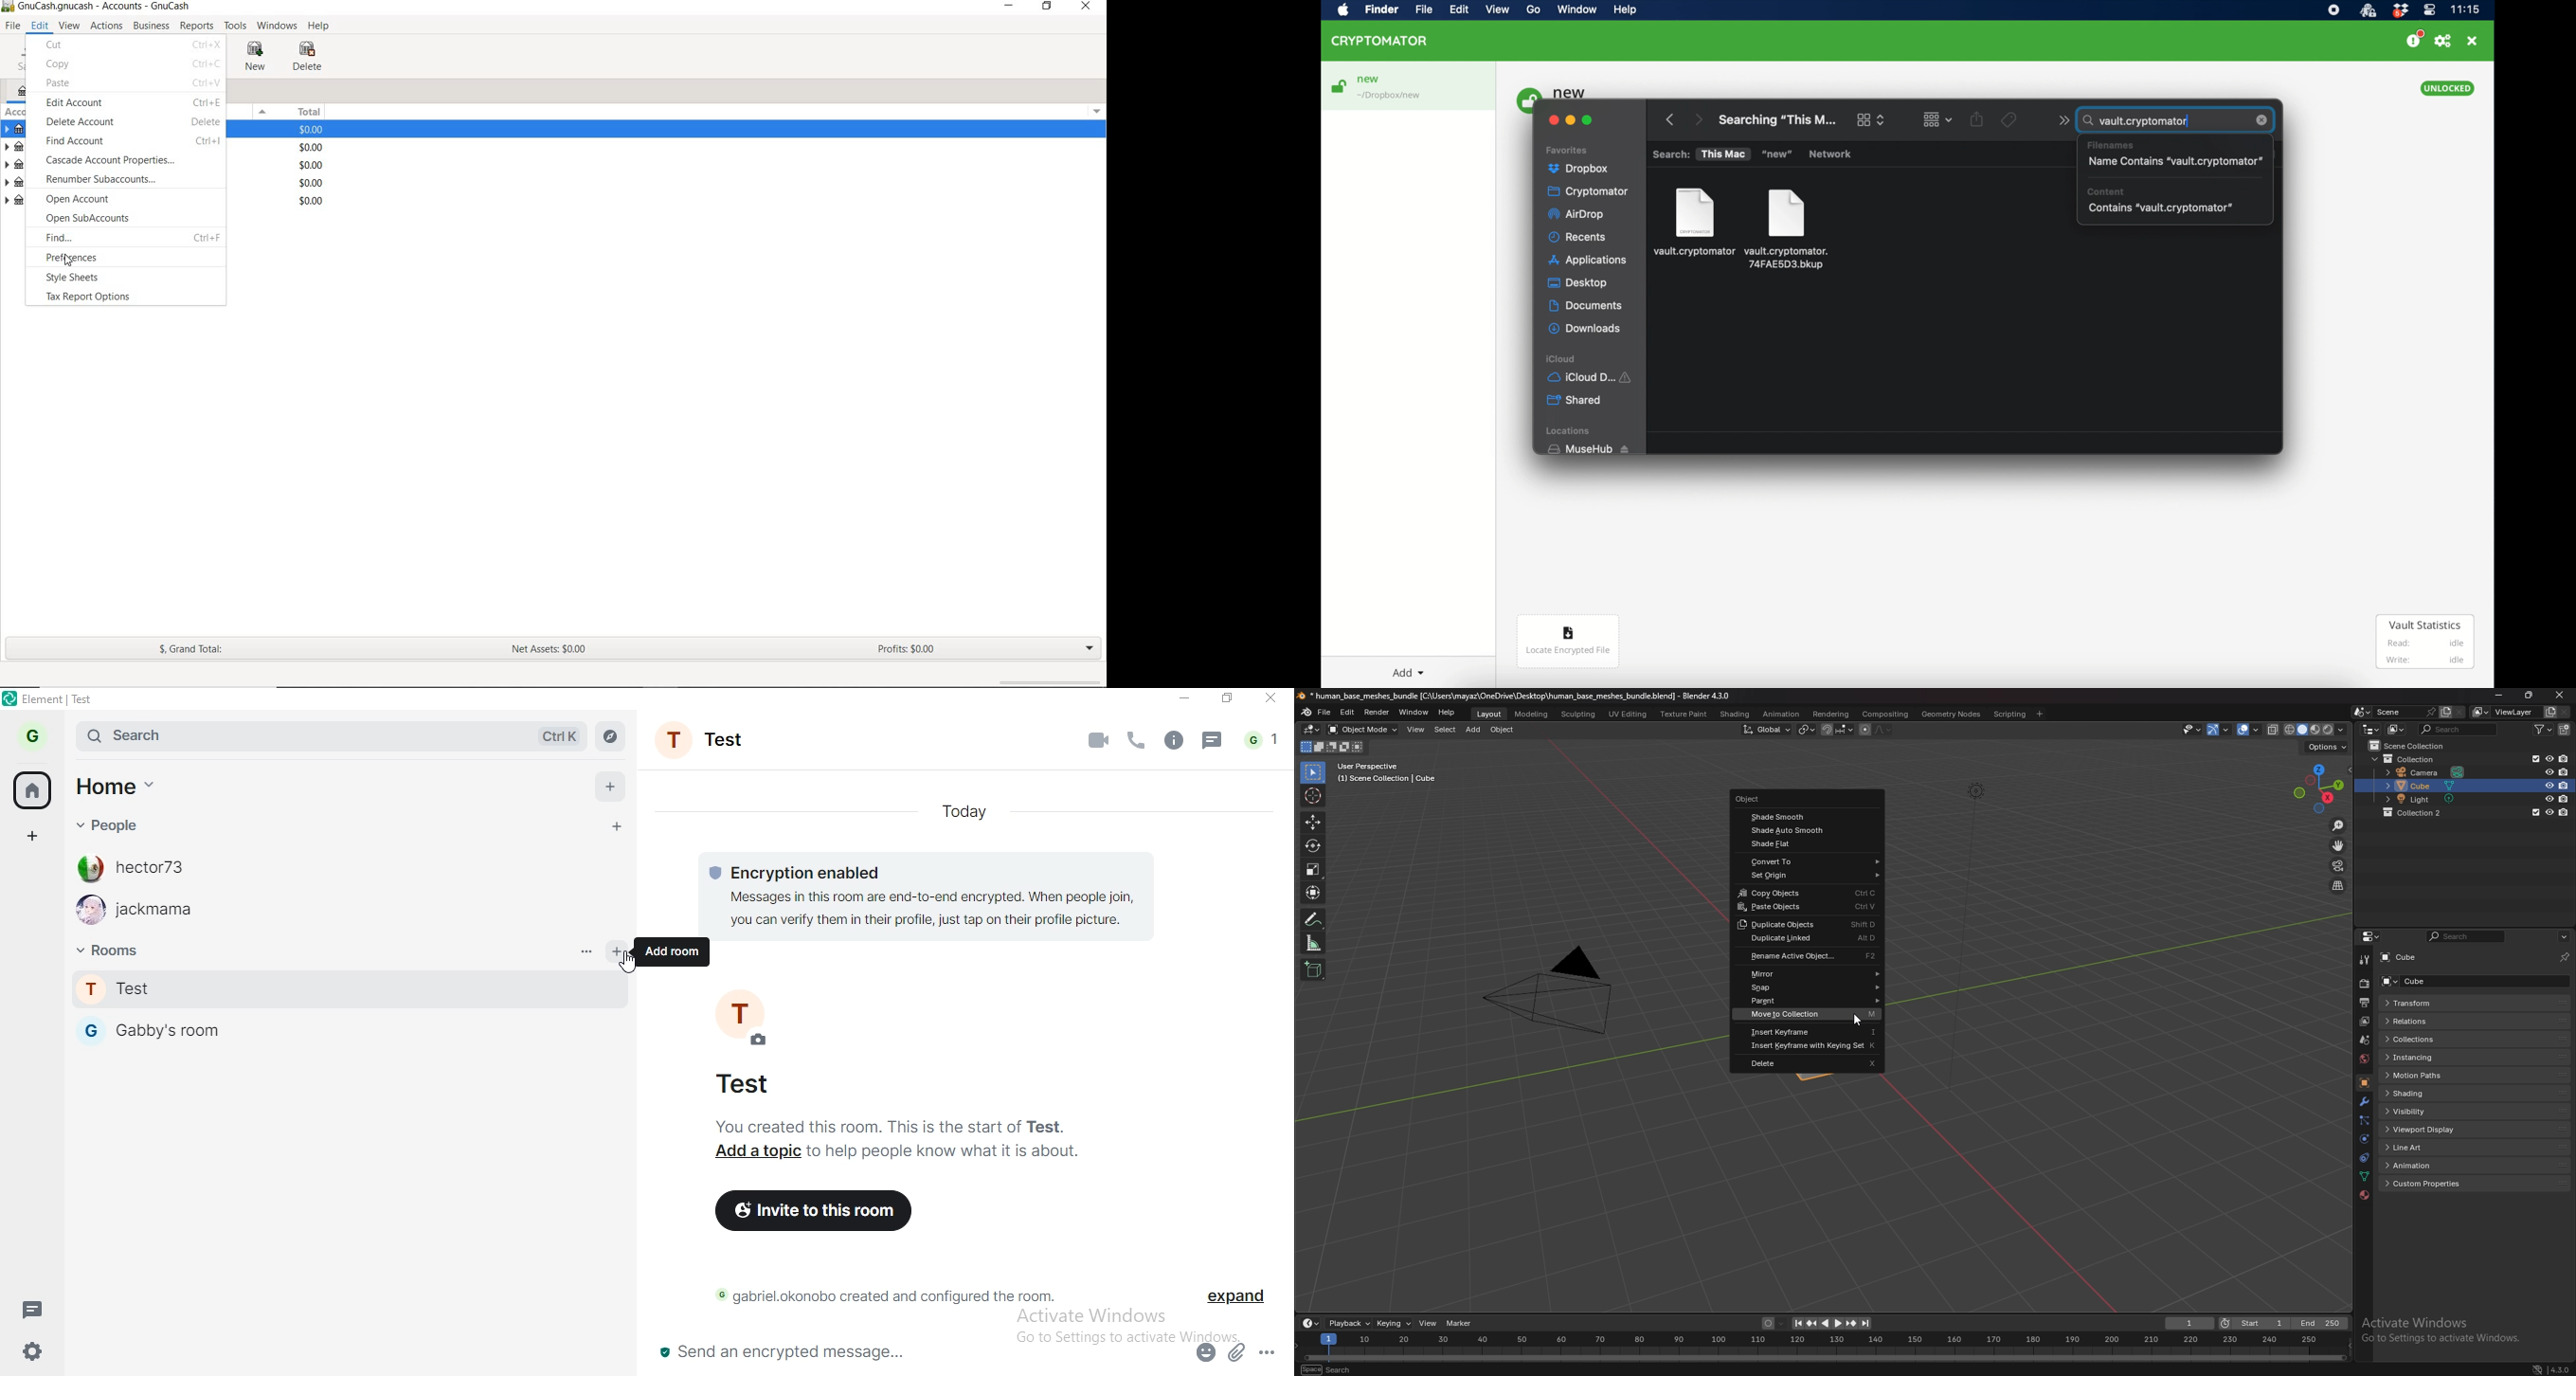 Image resolution: width=2576 pixels, height=1400 pixels. Describe the element at coordinates (583, 954) in the screenshot. I see `options` at that location.